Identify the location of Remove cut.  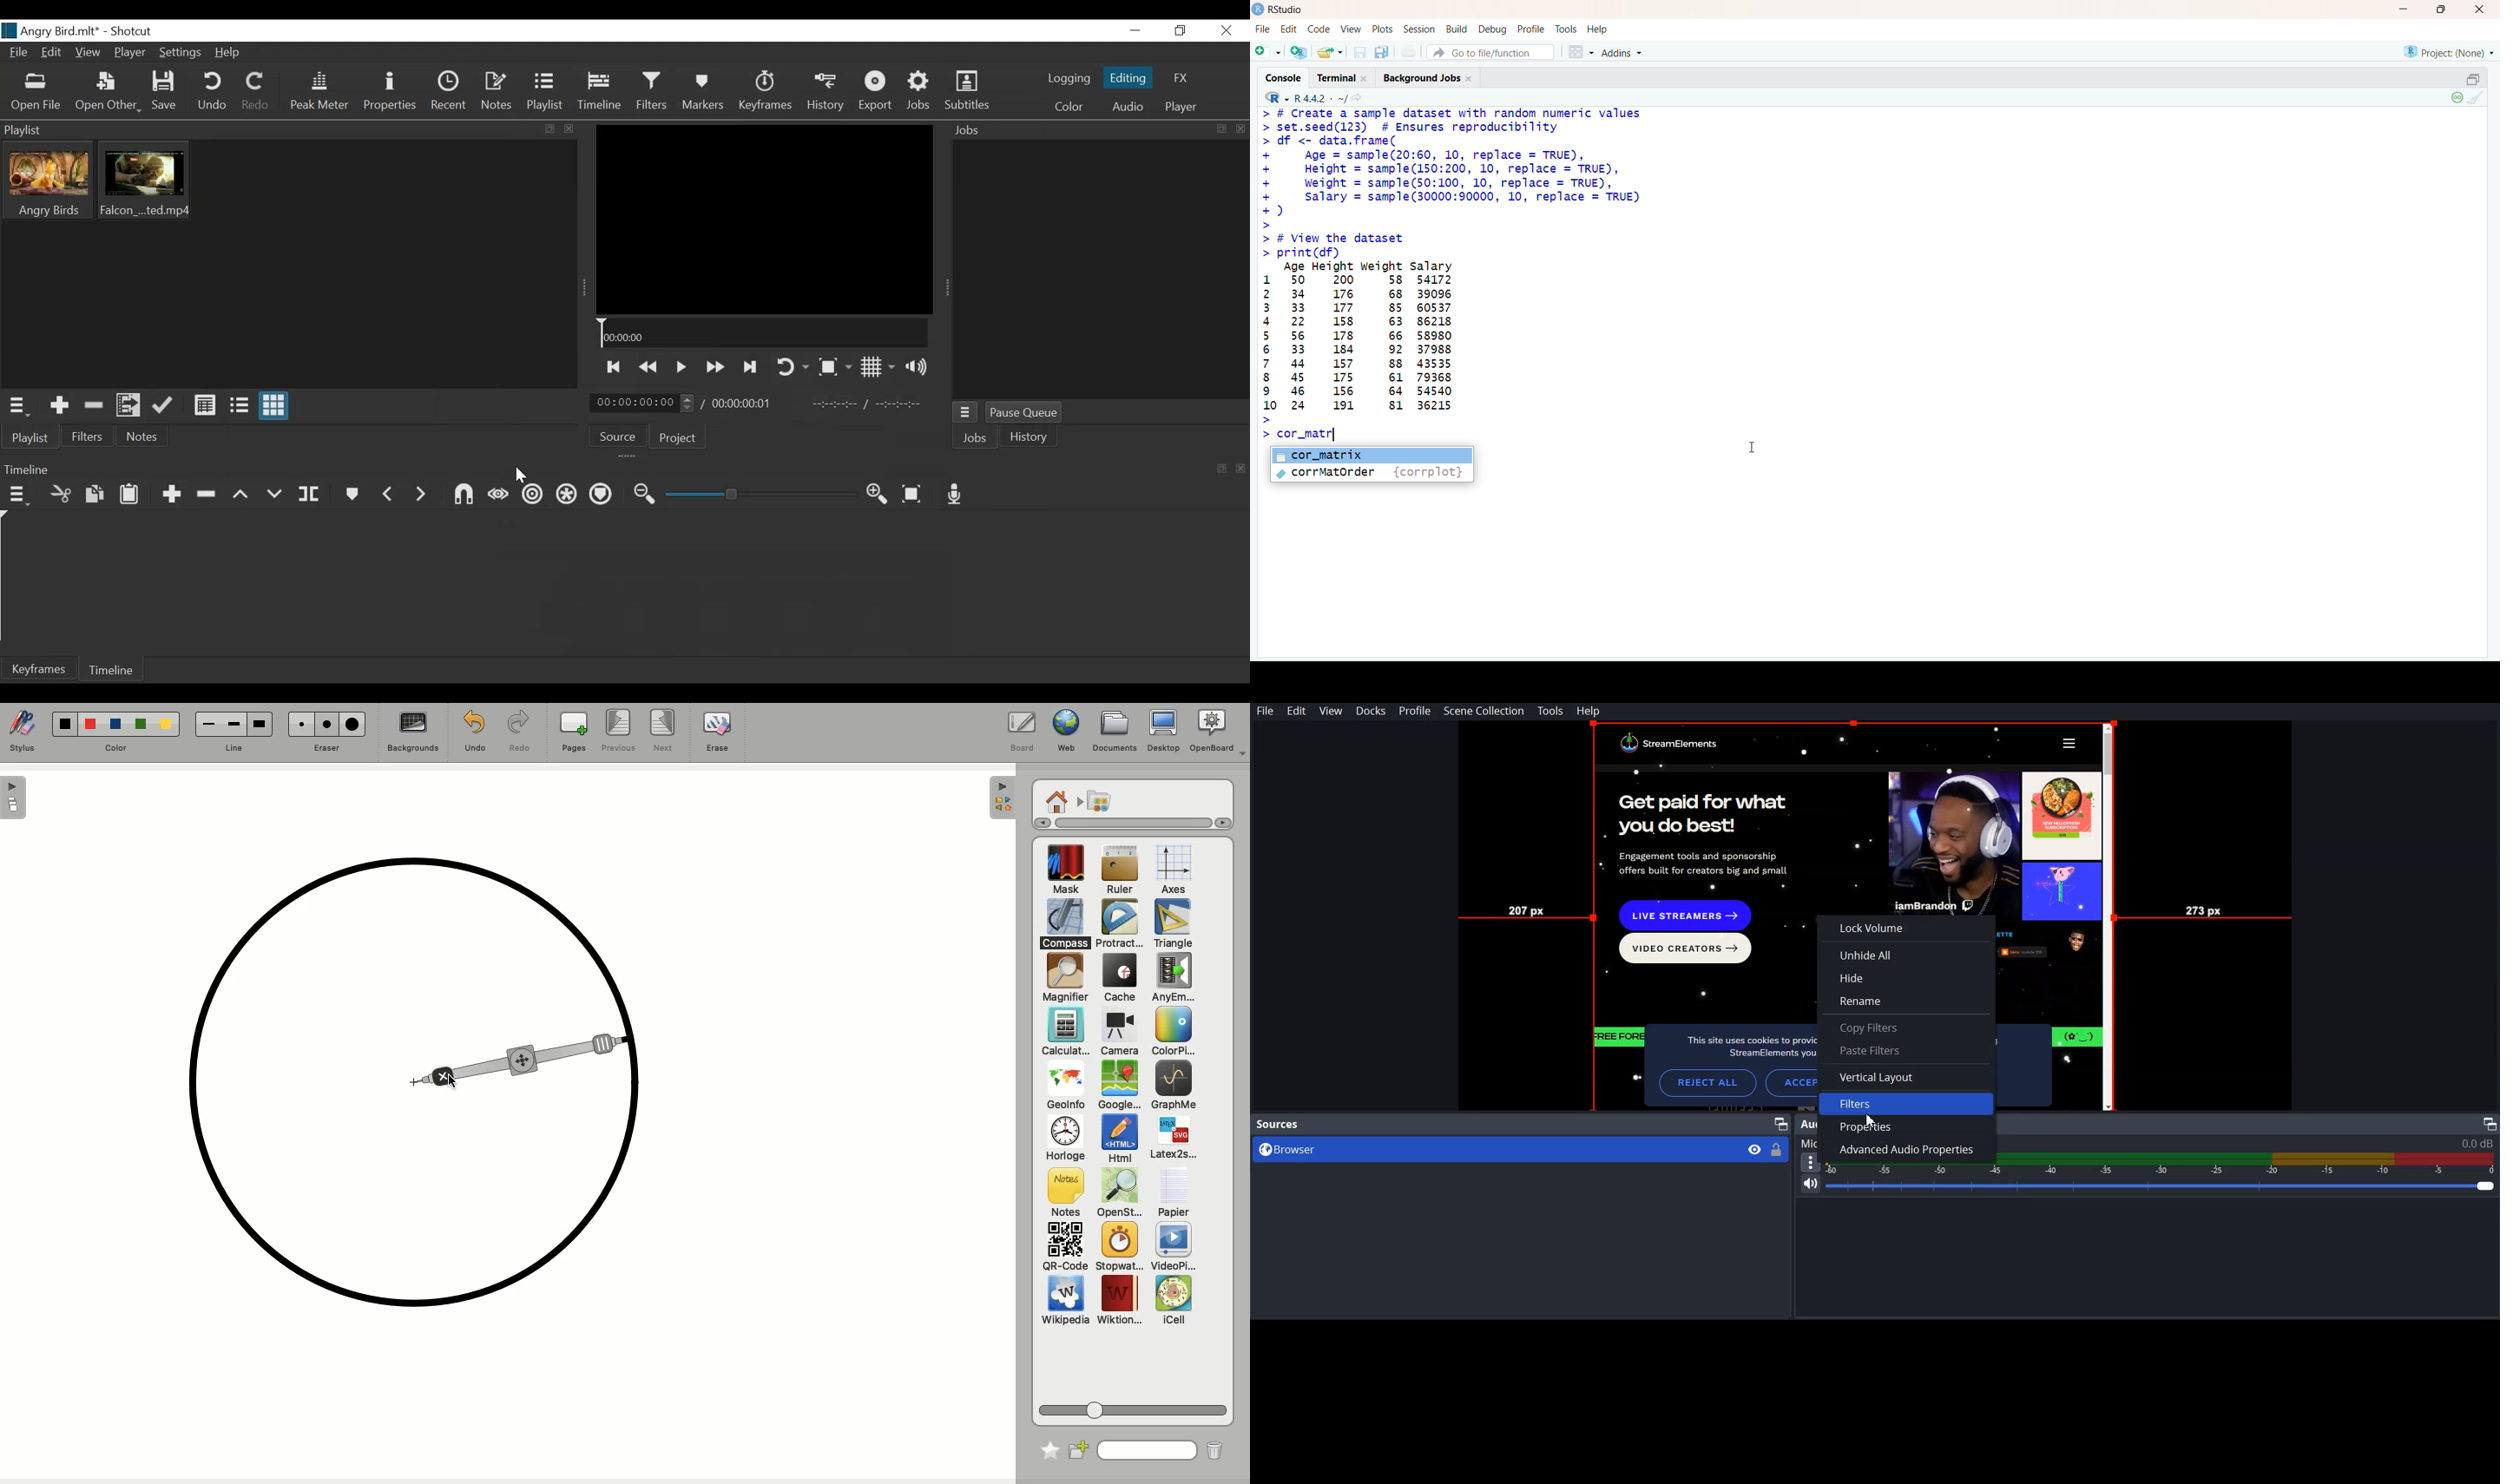
(95, 405).